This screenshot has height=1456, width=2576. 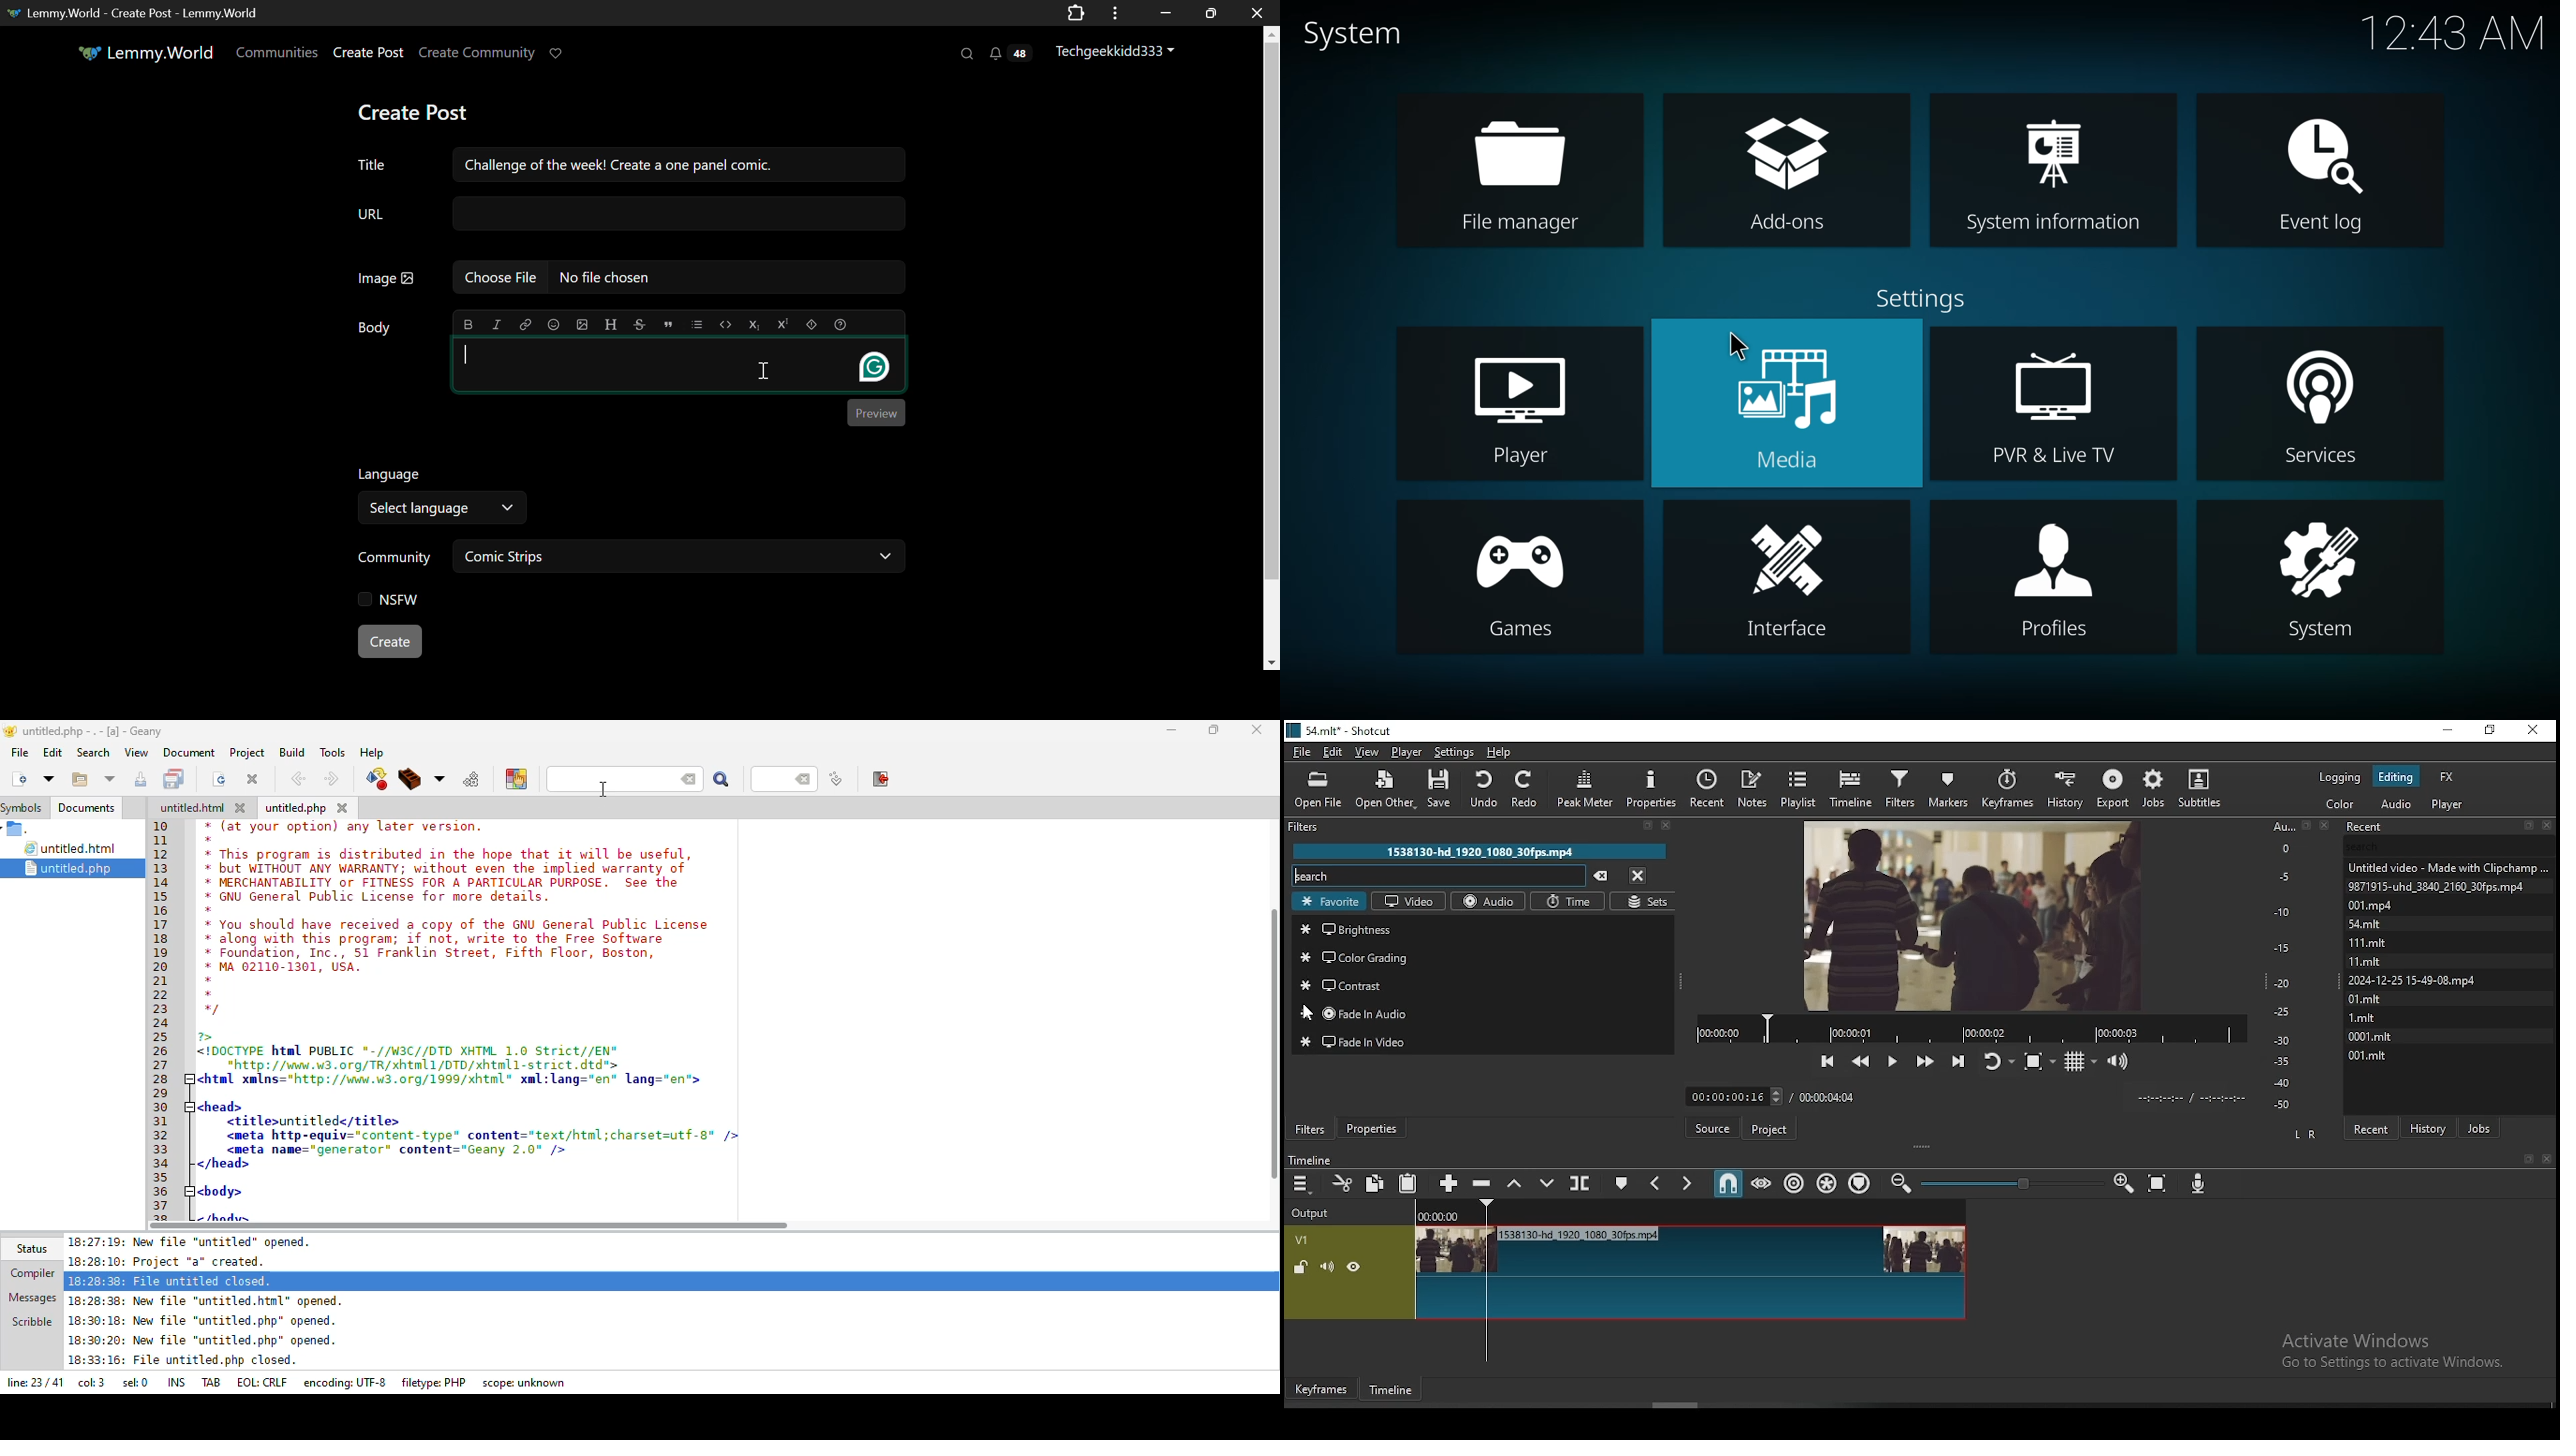 I want to click on ripple all tracks, so click(x=1828, y=1184).